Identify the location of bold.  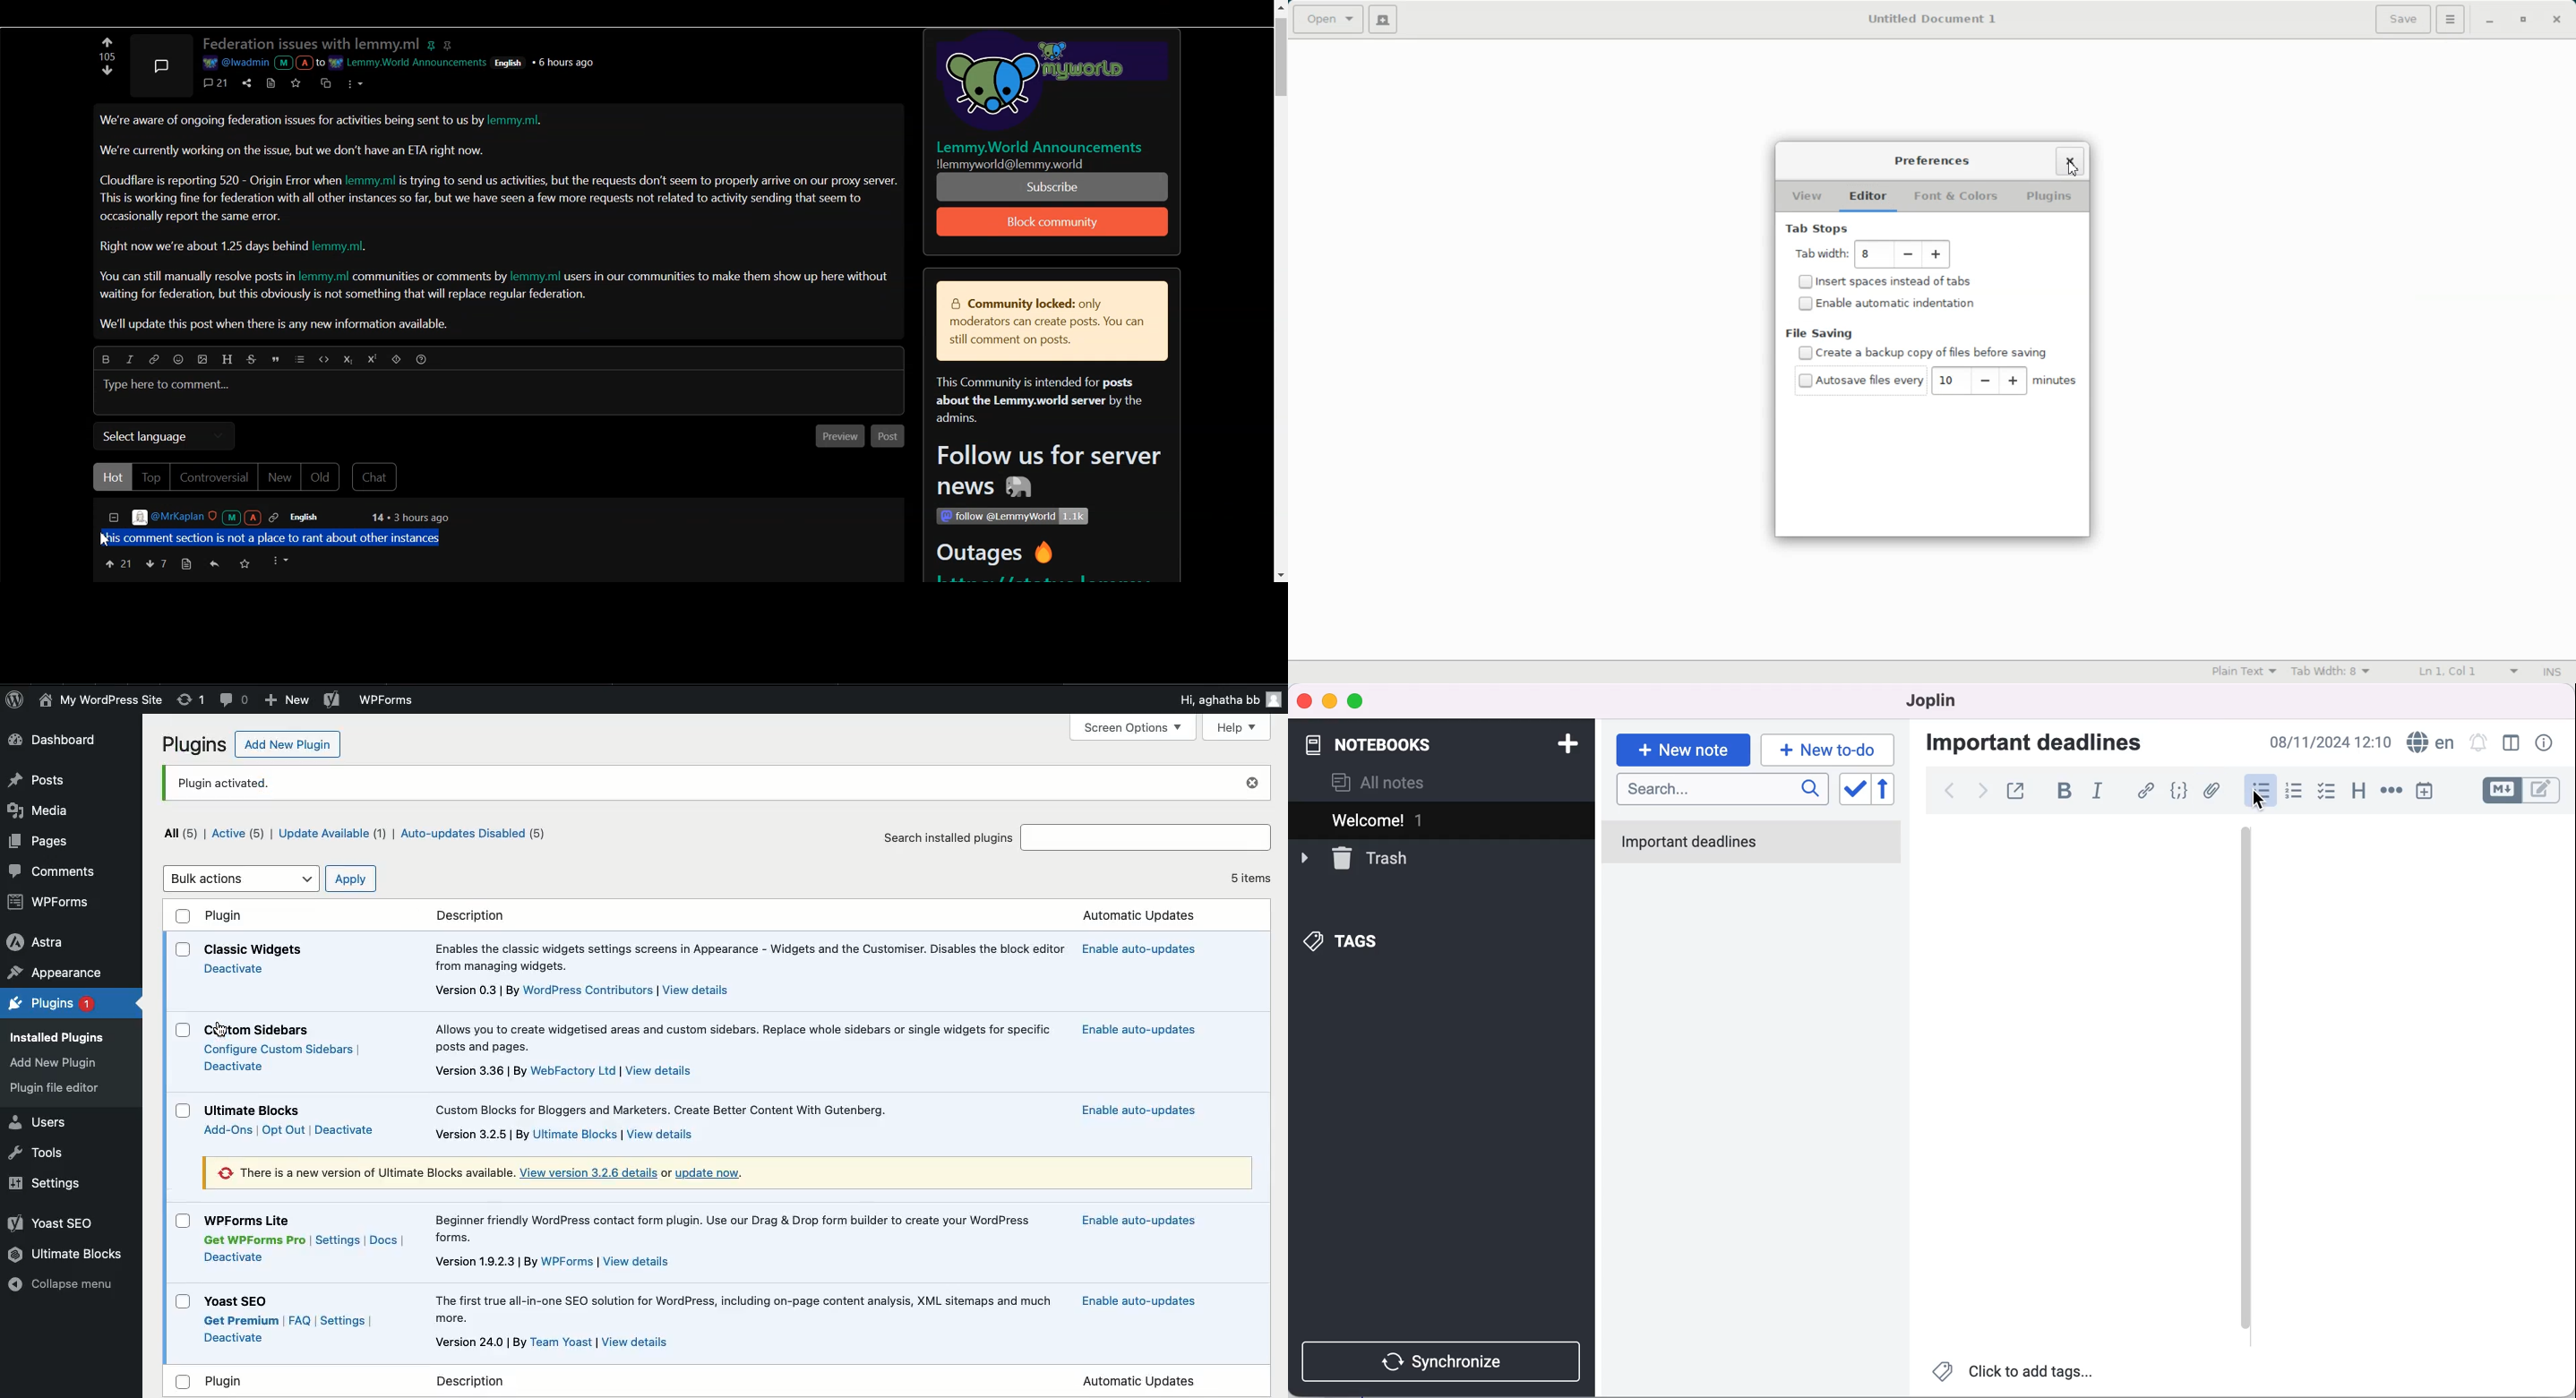
(2059, 793).